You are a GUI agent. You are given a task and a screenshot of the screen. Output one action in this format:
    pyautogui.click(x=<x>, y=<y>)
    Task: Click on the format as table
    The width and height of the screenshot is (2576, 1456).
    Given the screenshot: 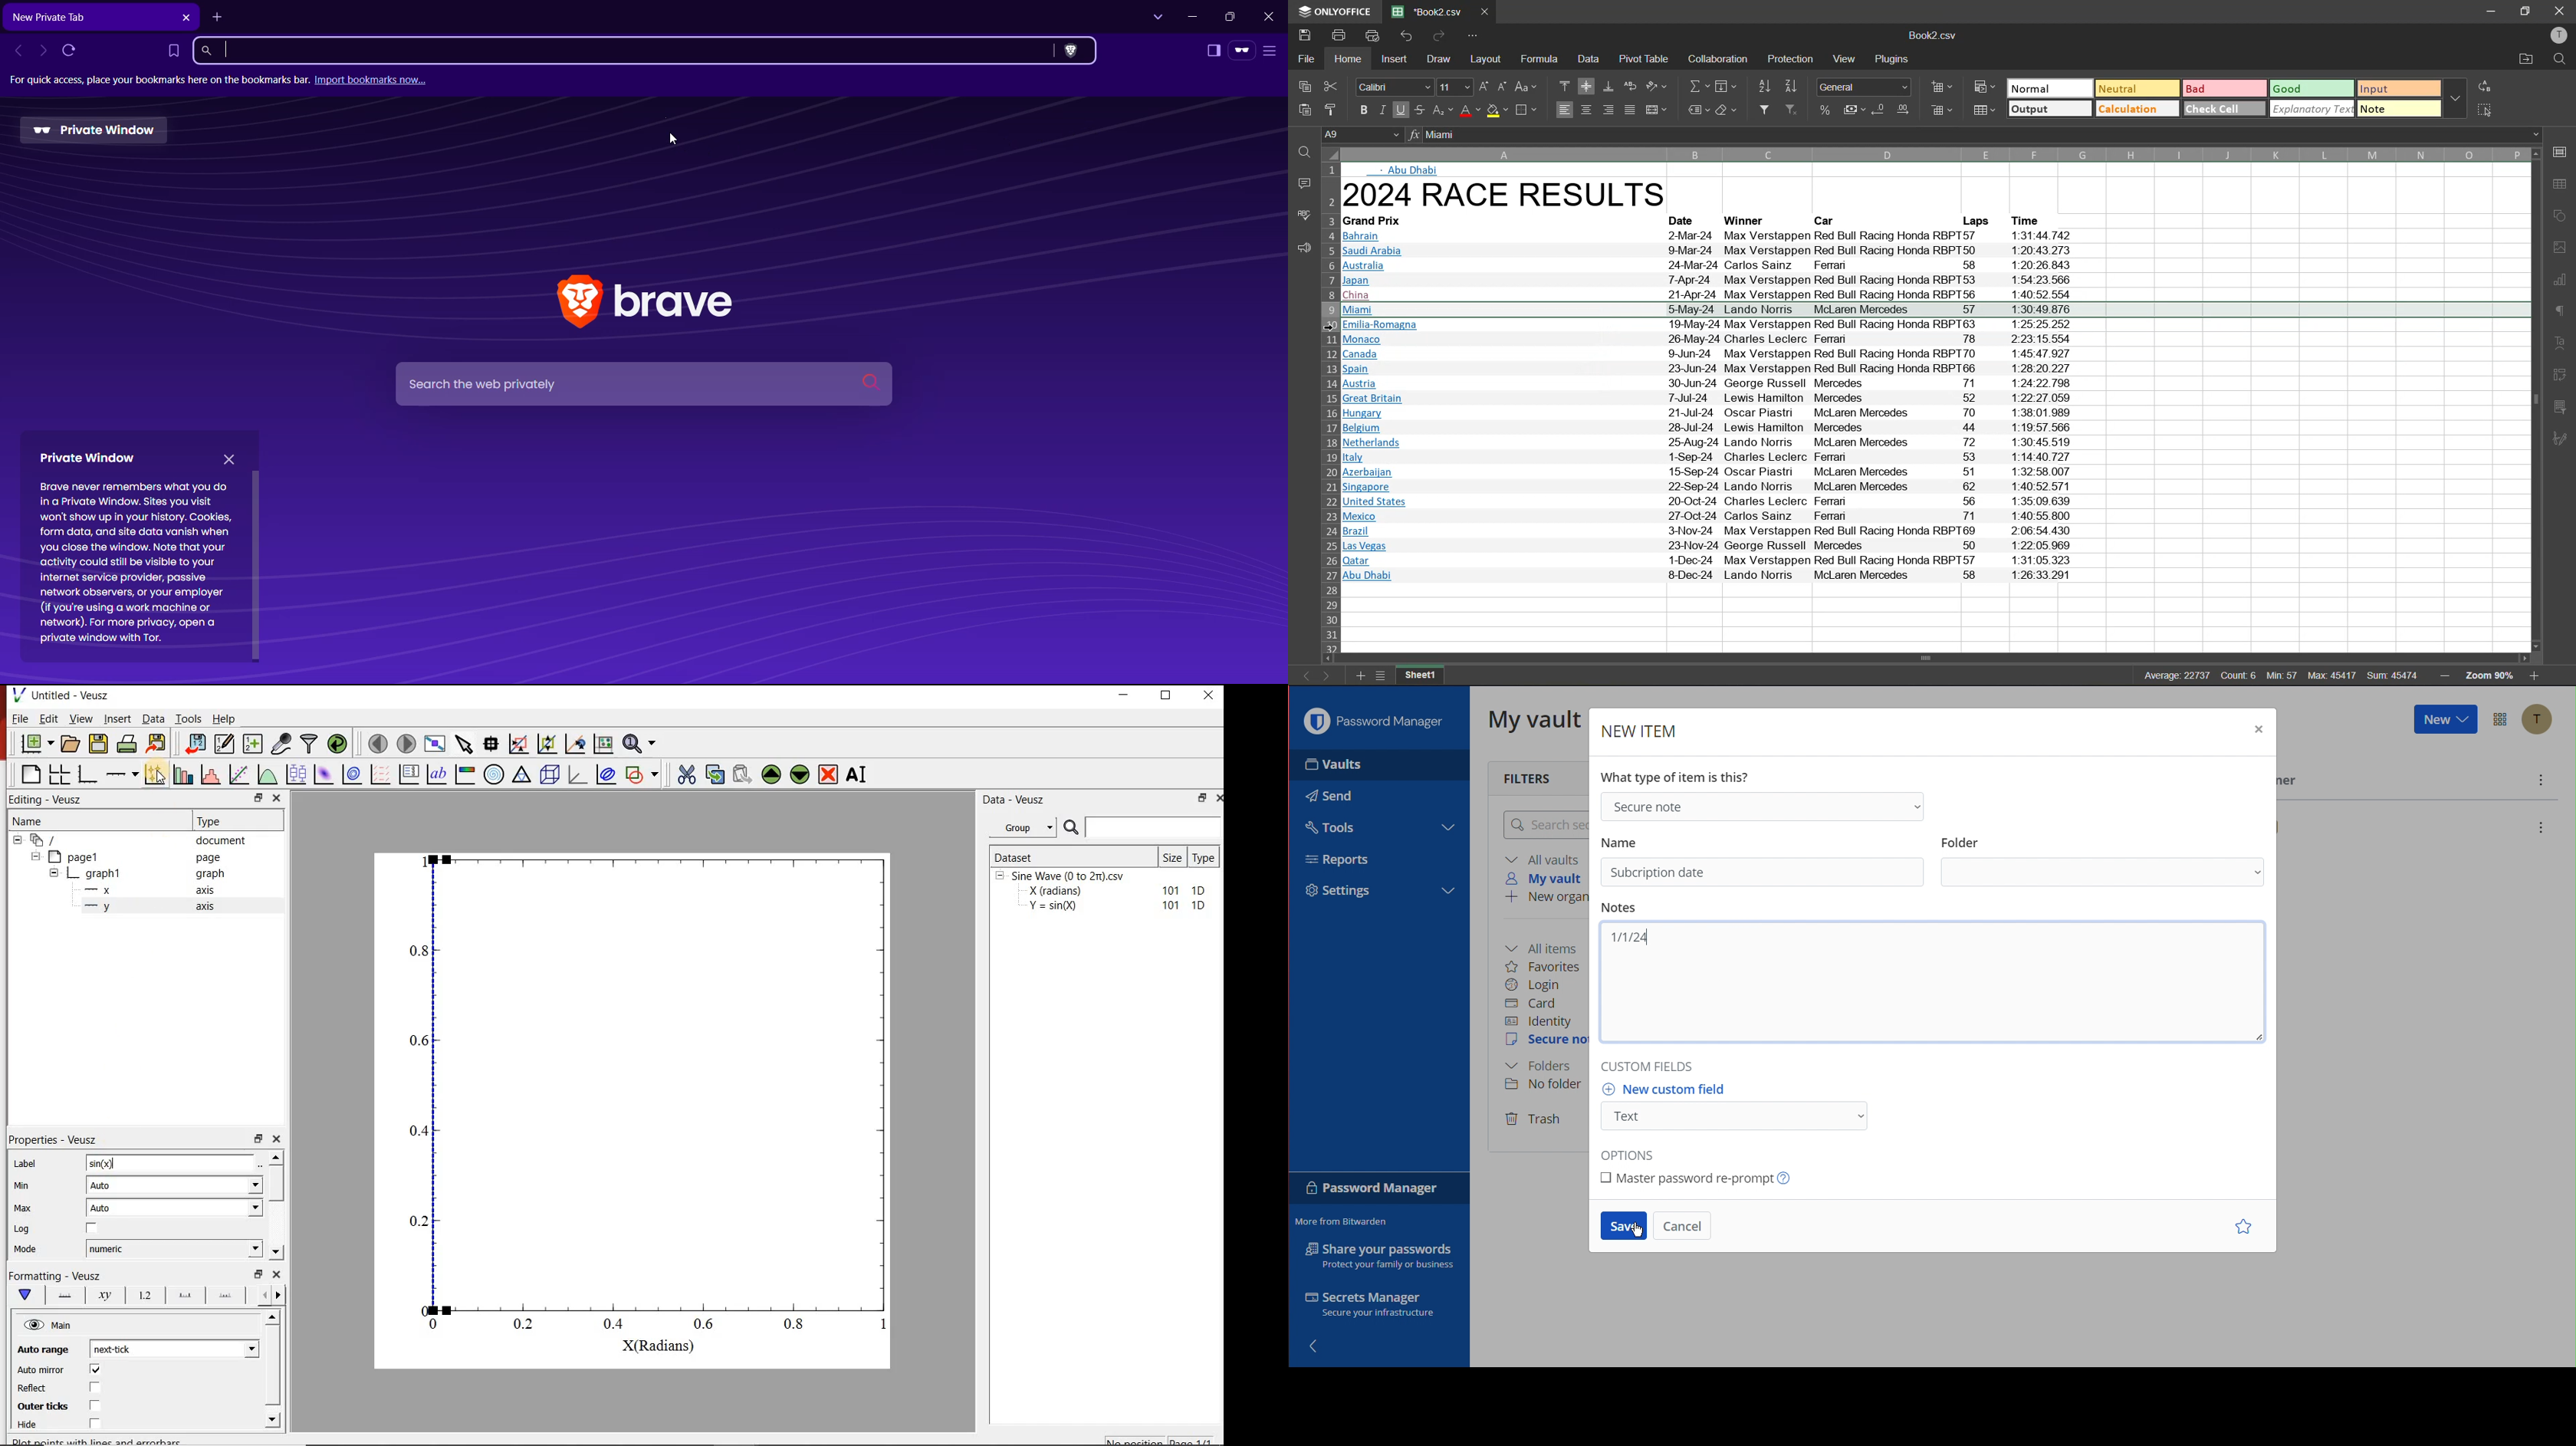 What is the action you would take?
    pyautogui.click(x=1984, y=111)
    